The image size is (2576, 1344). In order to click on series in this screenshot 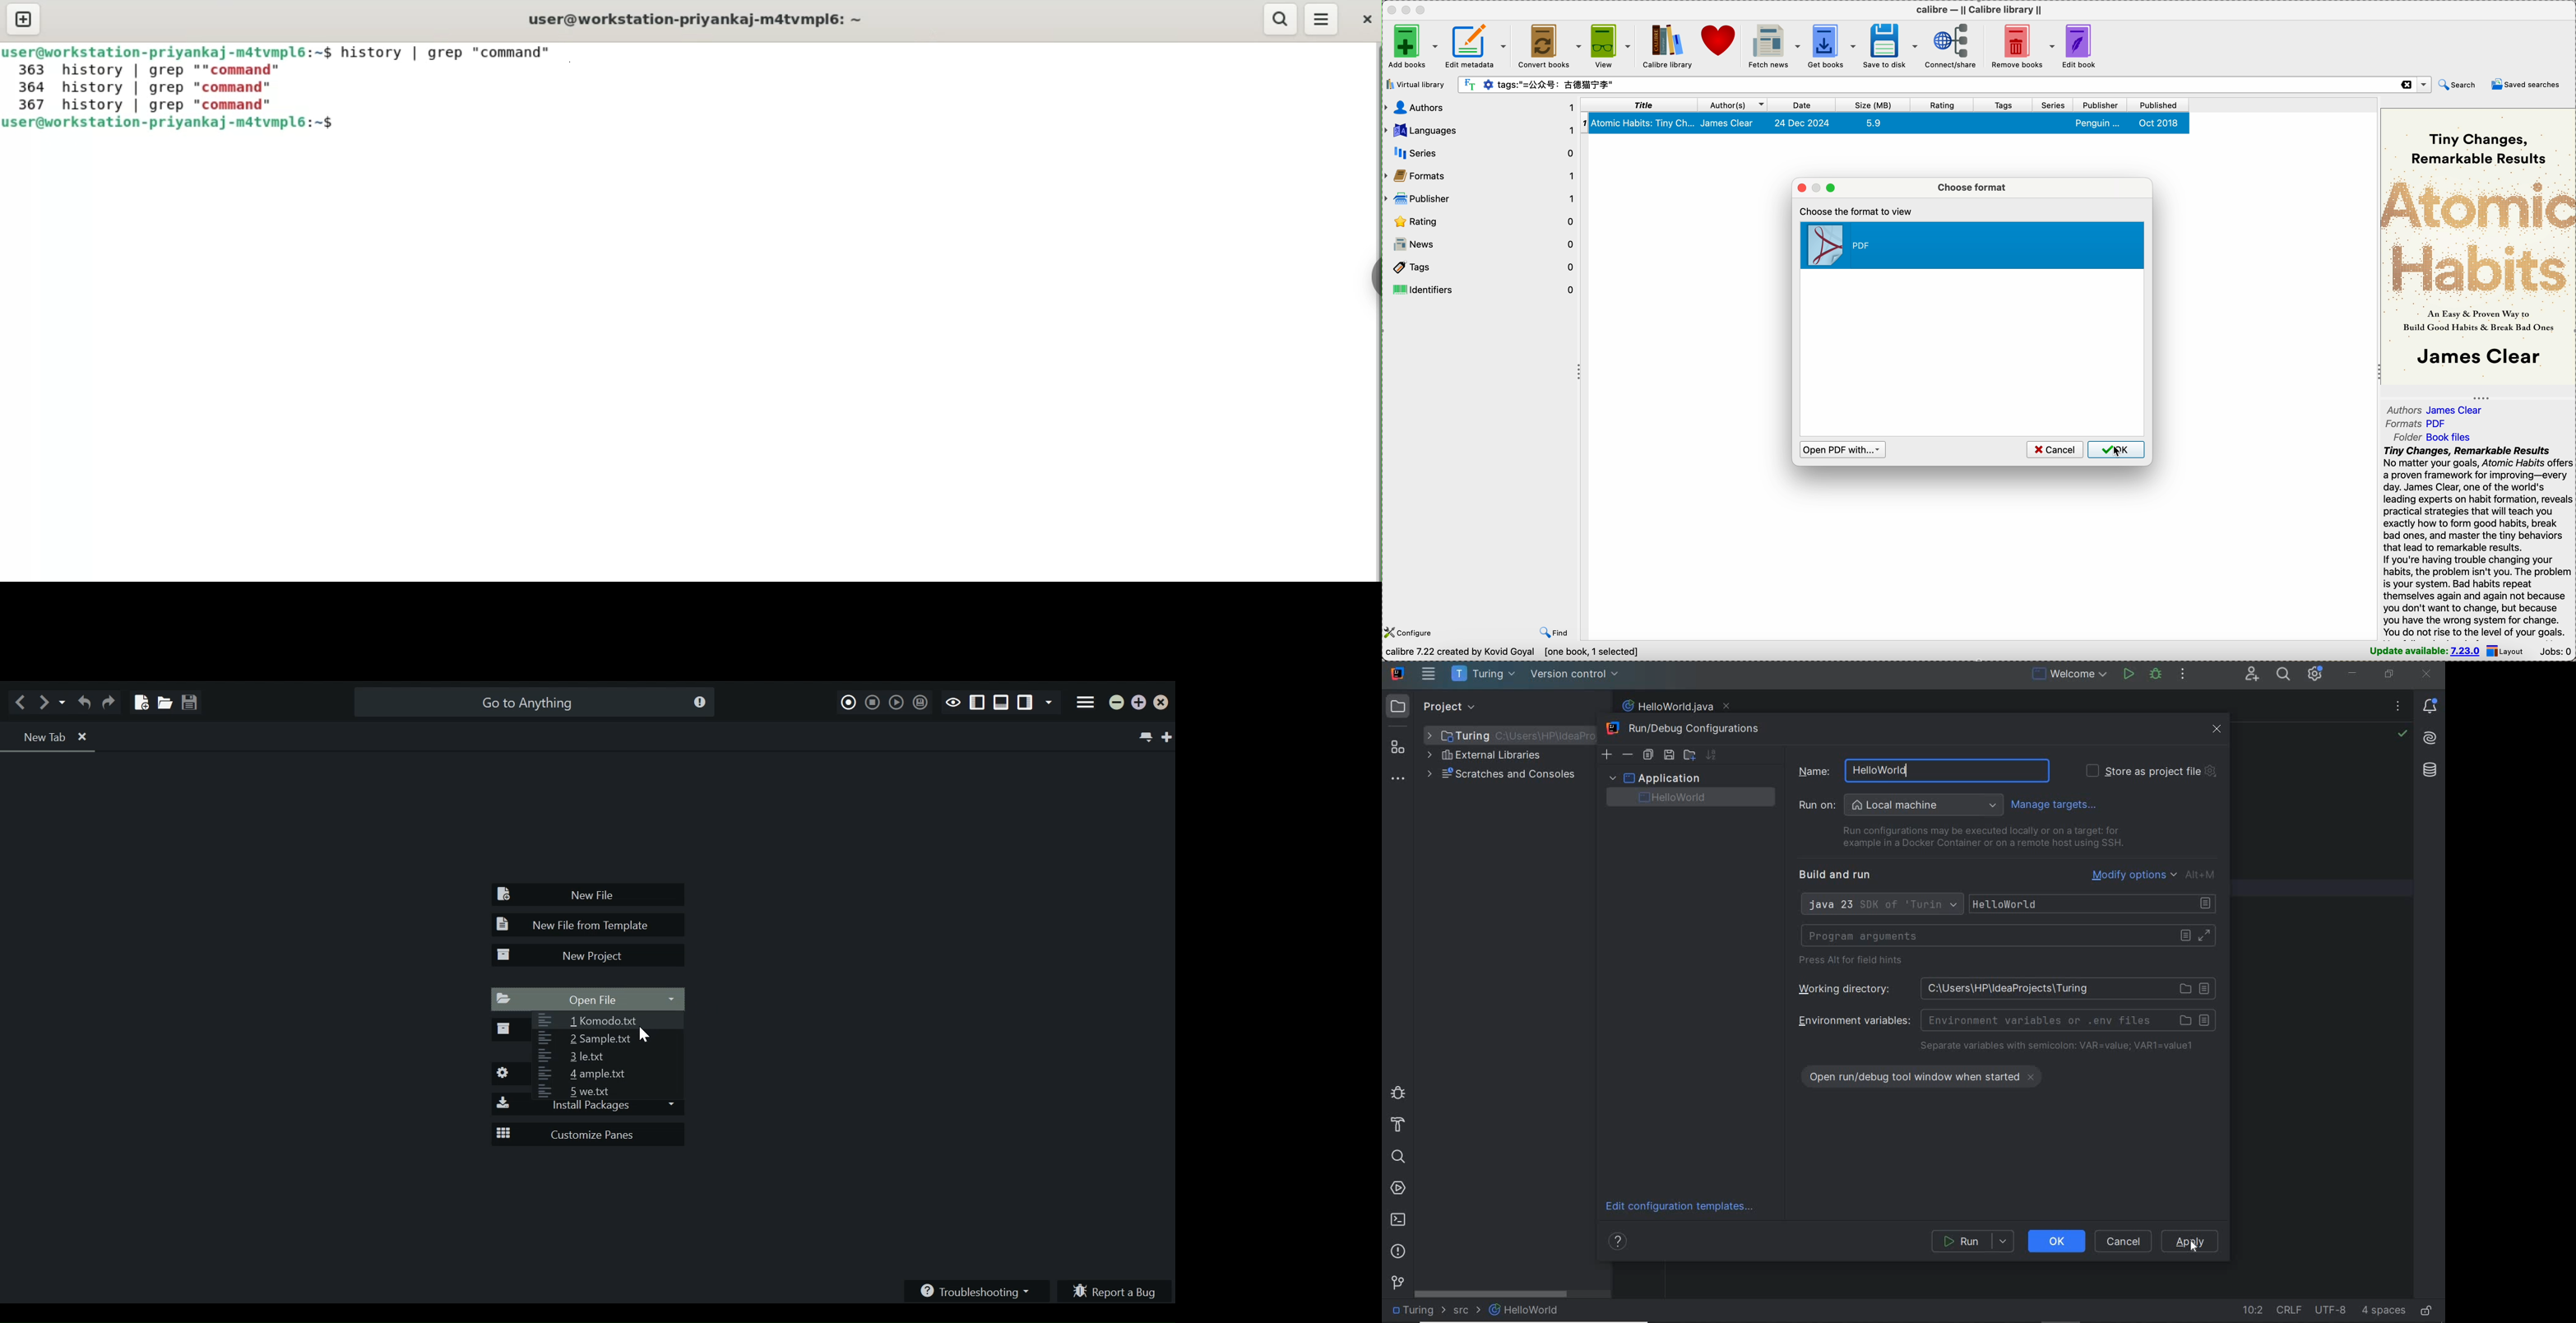, I will do `click(1480, 153)`.